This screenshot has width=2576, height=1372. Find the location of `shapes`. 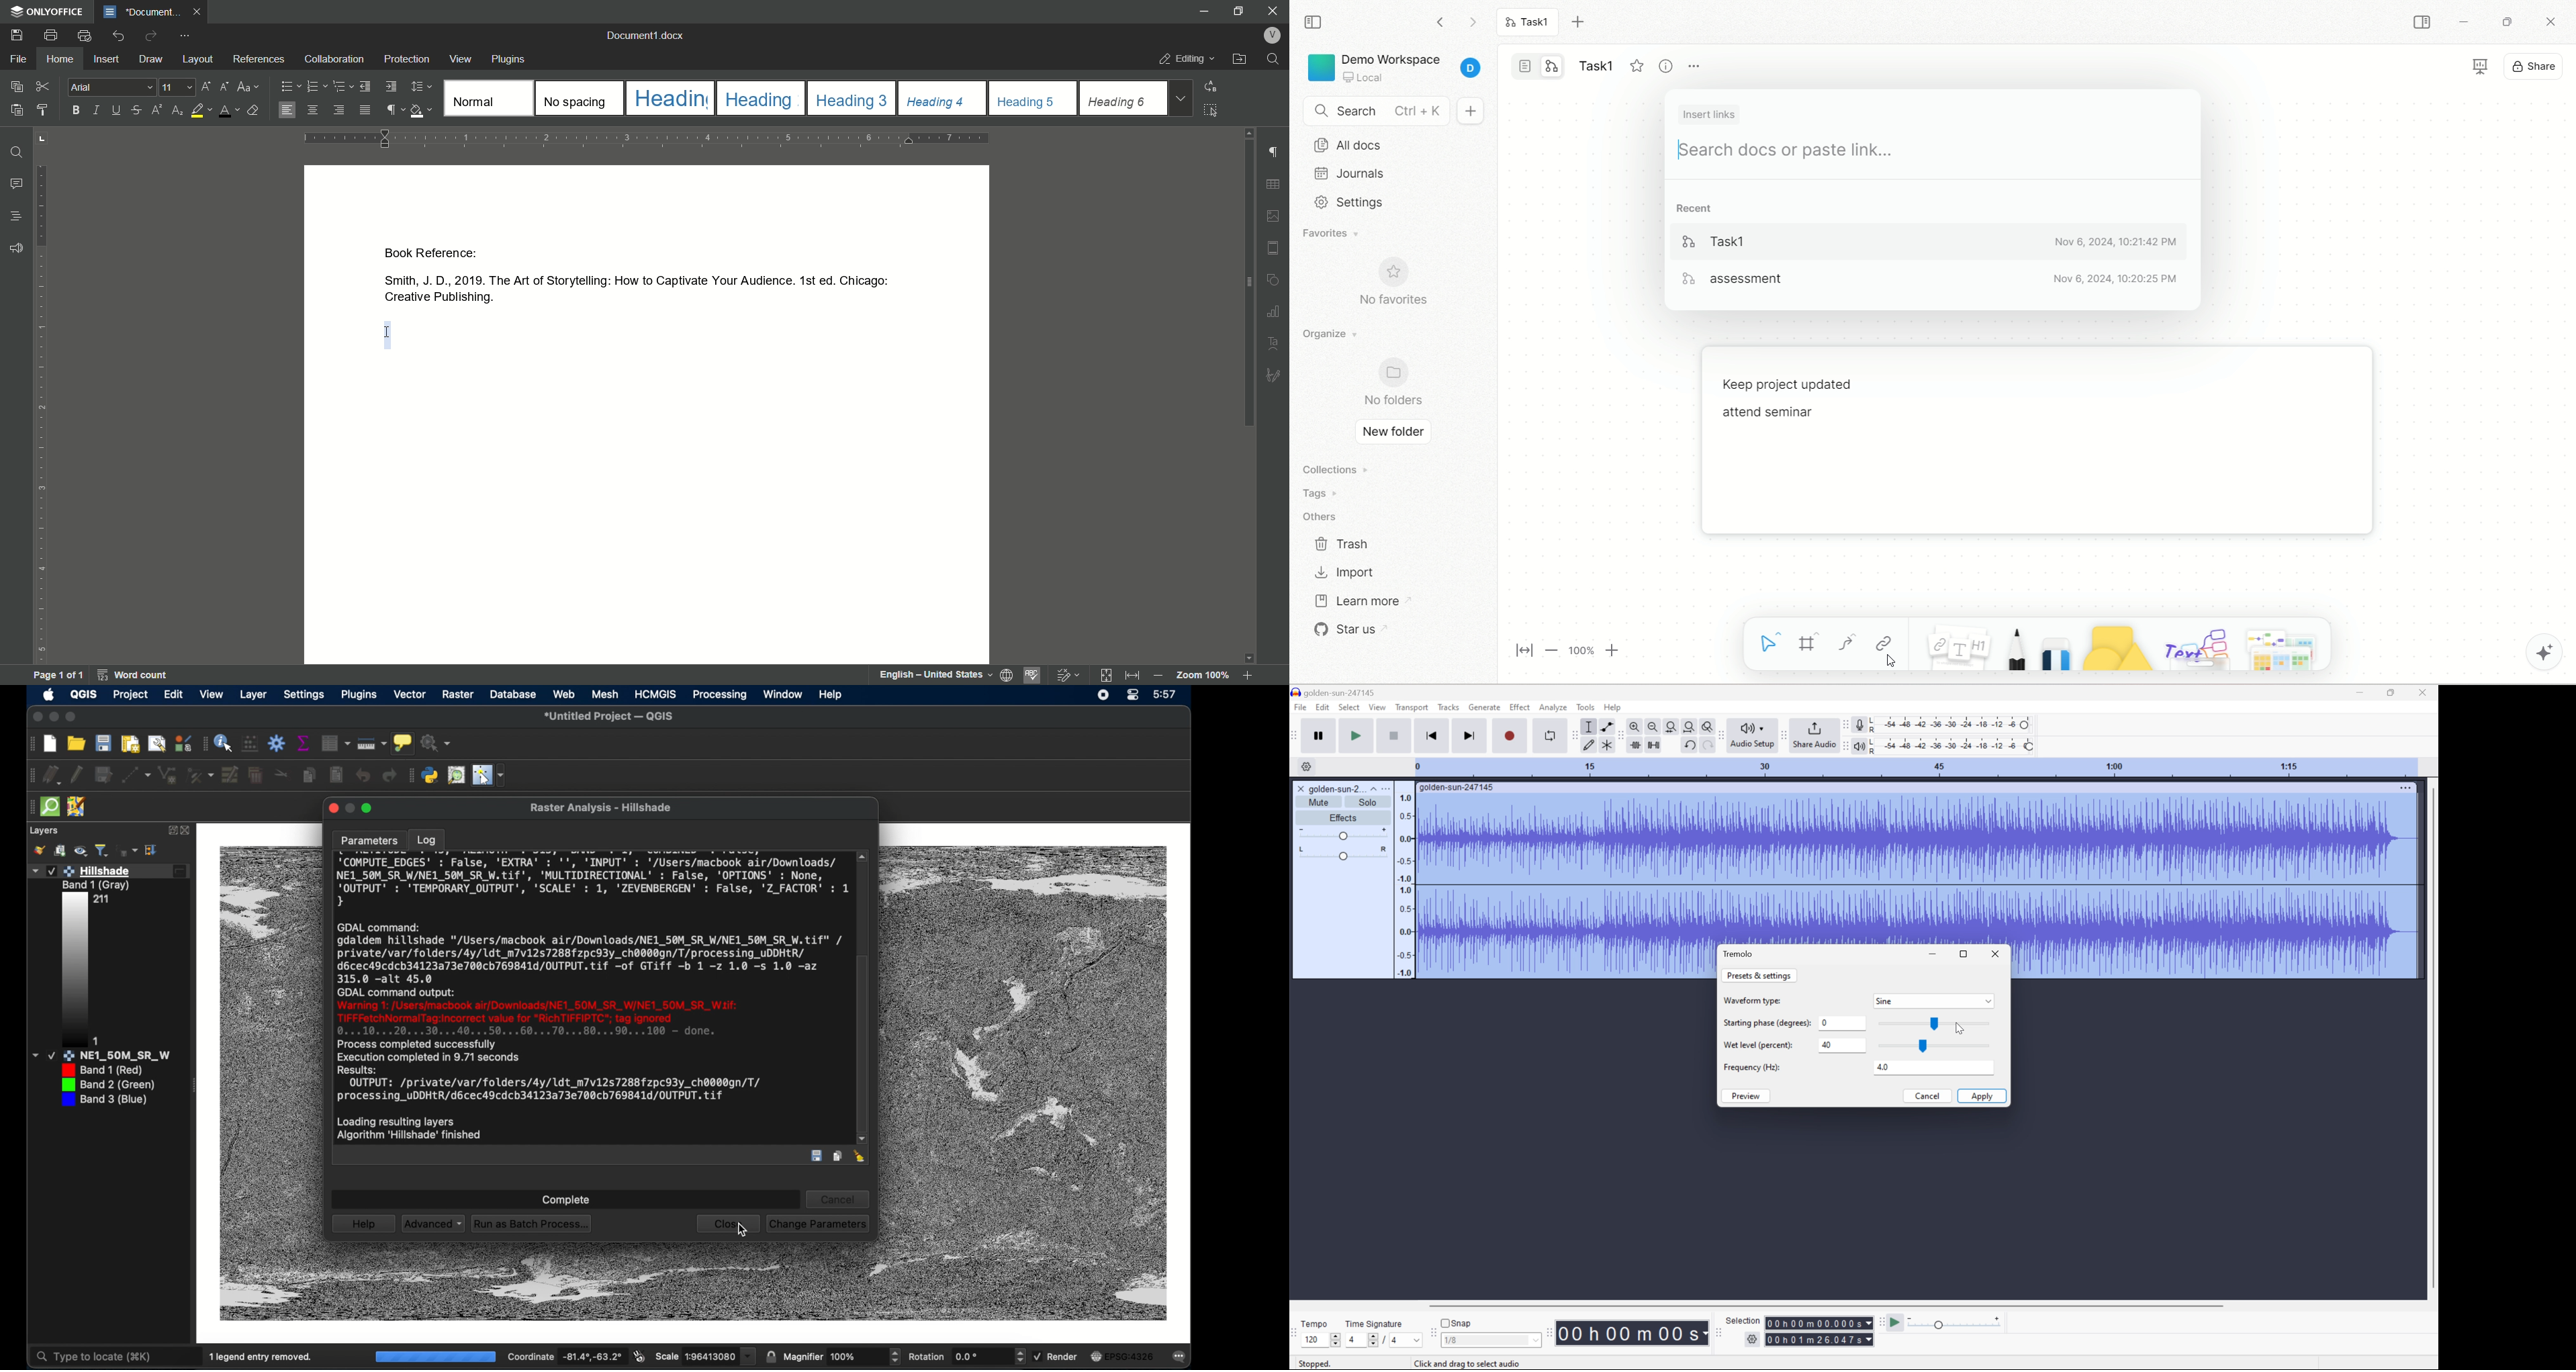

shapes is located at coordinates (2116, 648).